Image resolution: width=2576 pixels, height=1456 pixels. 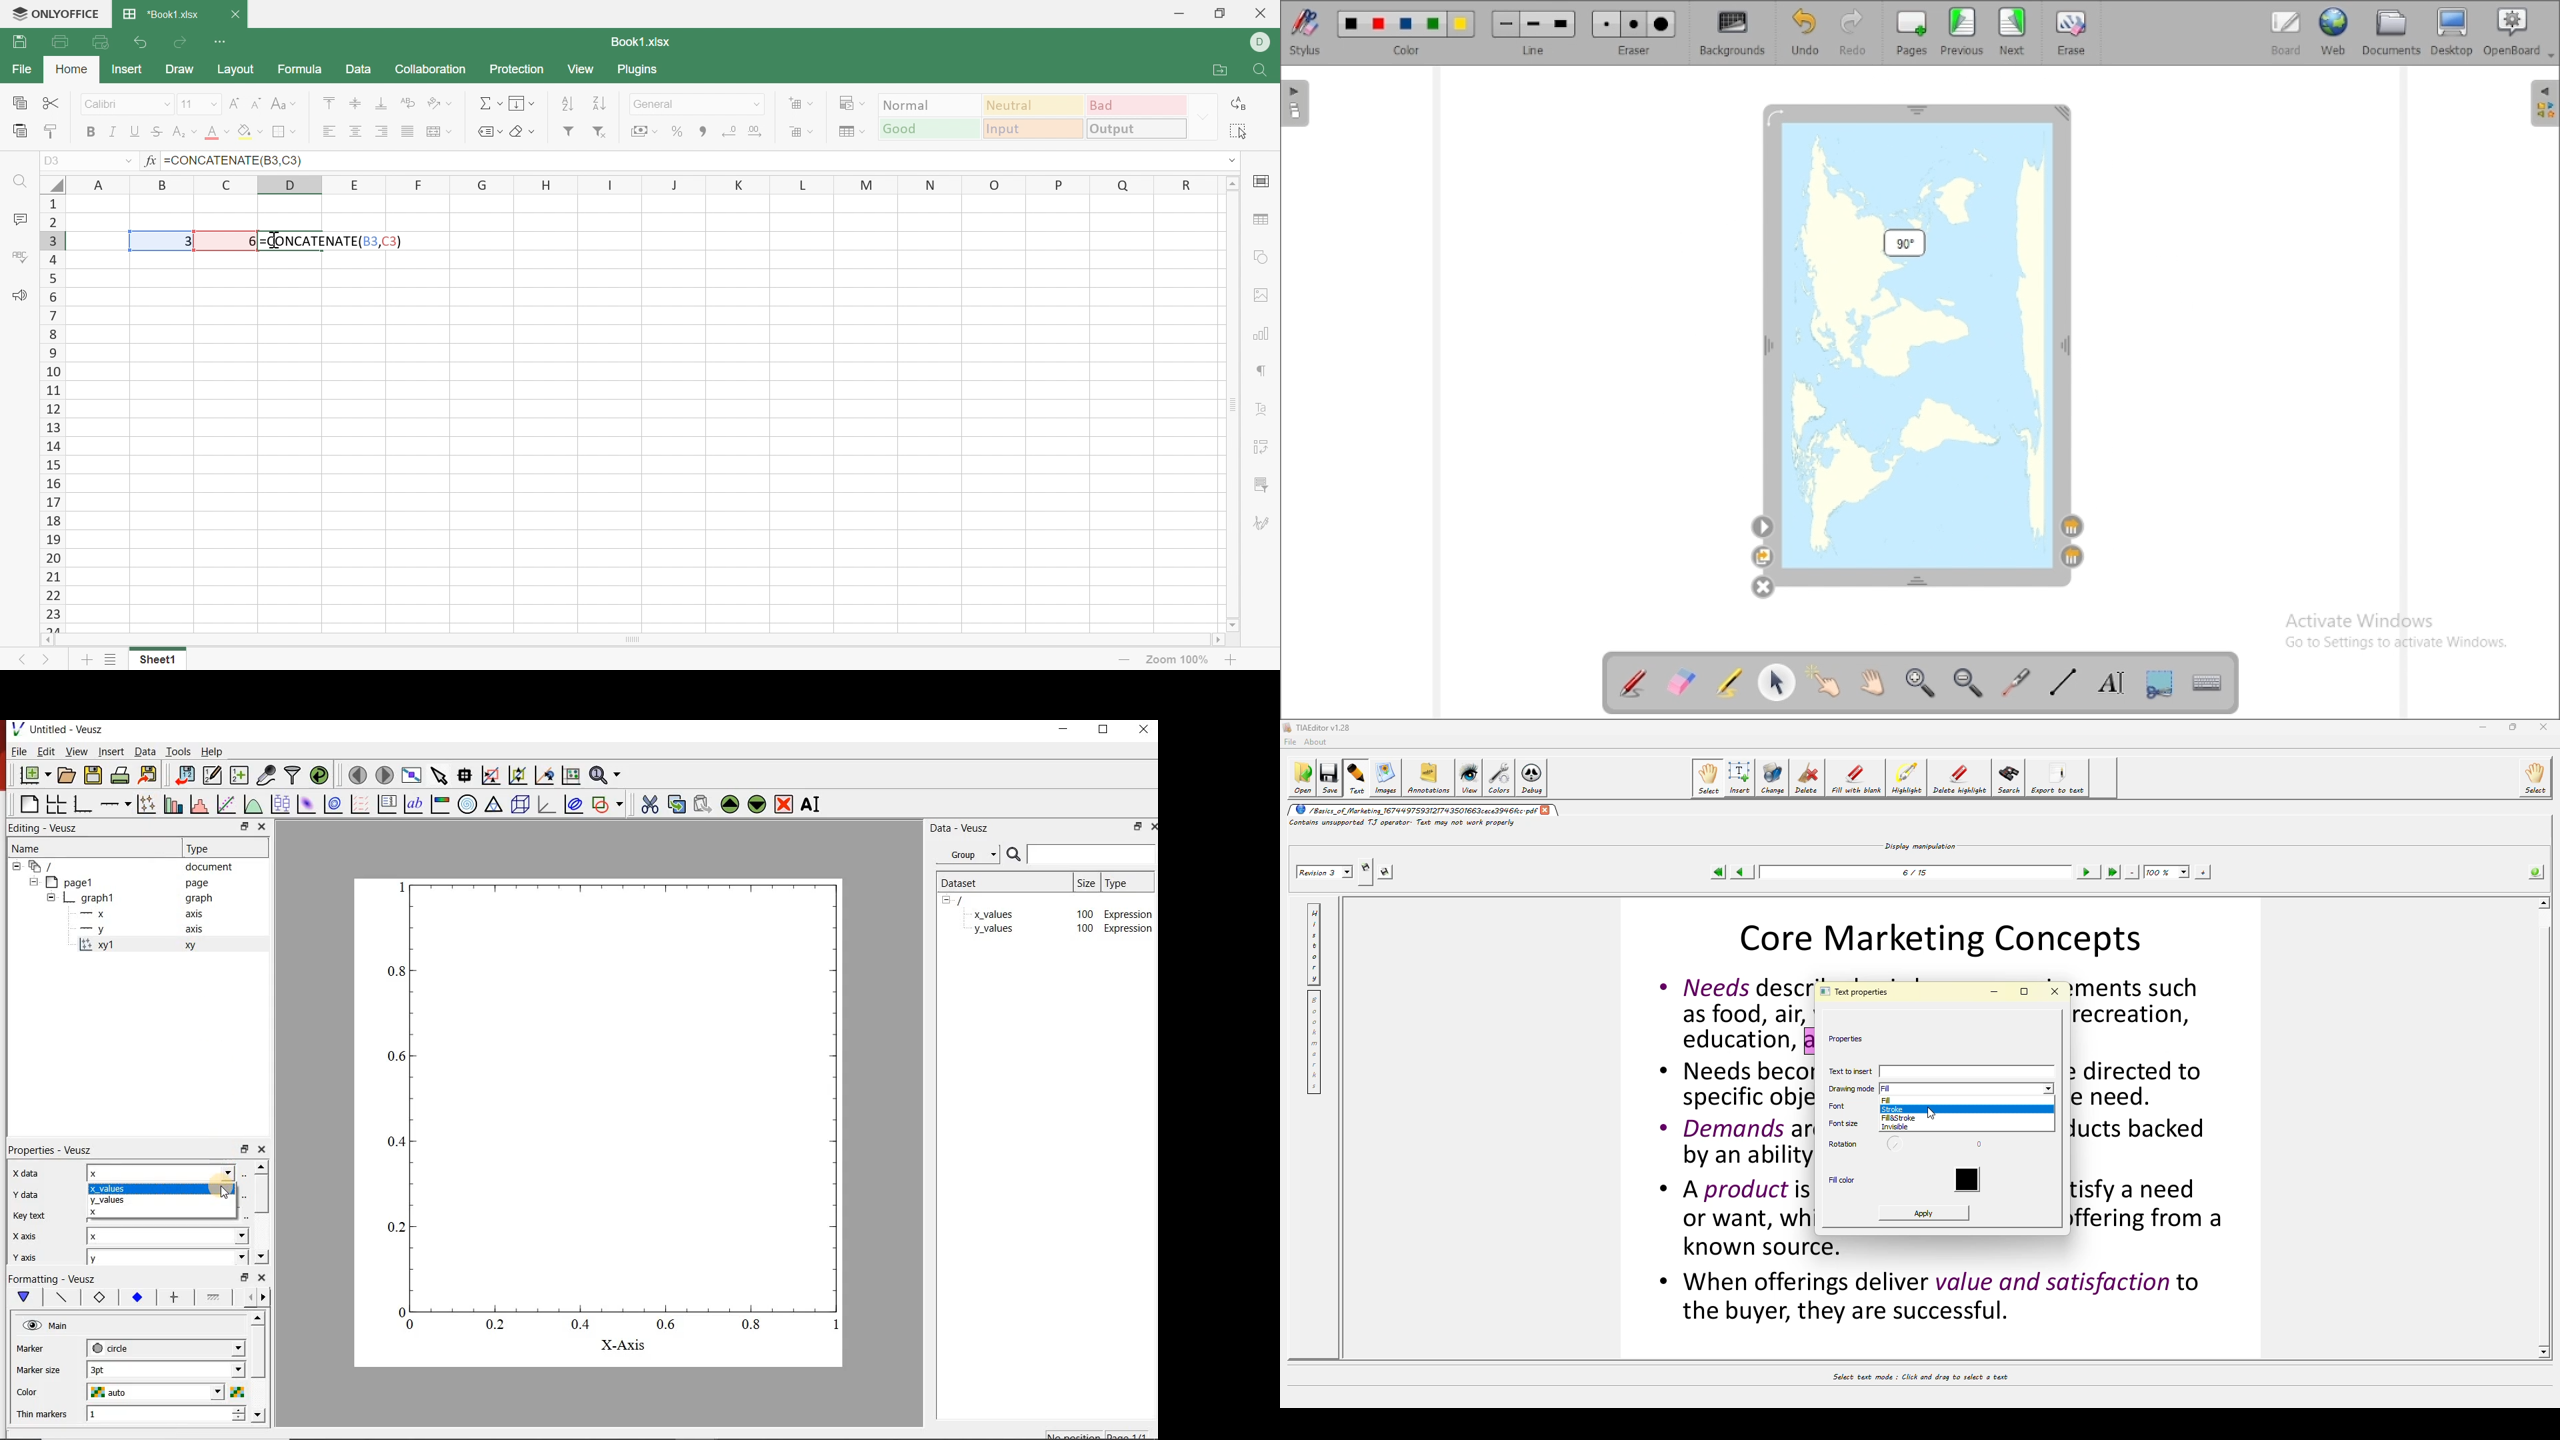 I want to click on restore down, so click(x=245, y=1277).